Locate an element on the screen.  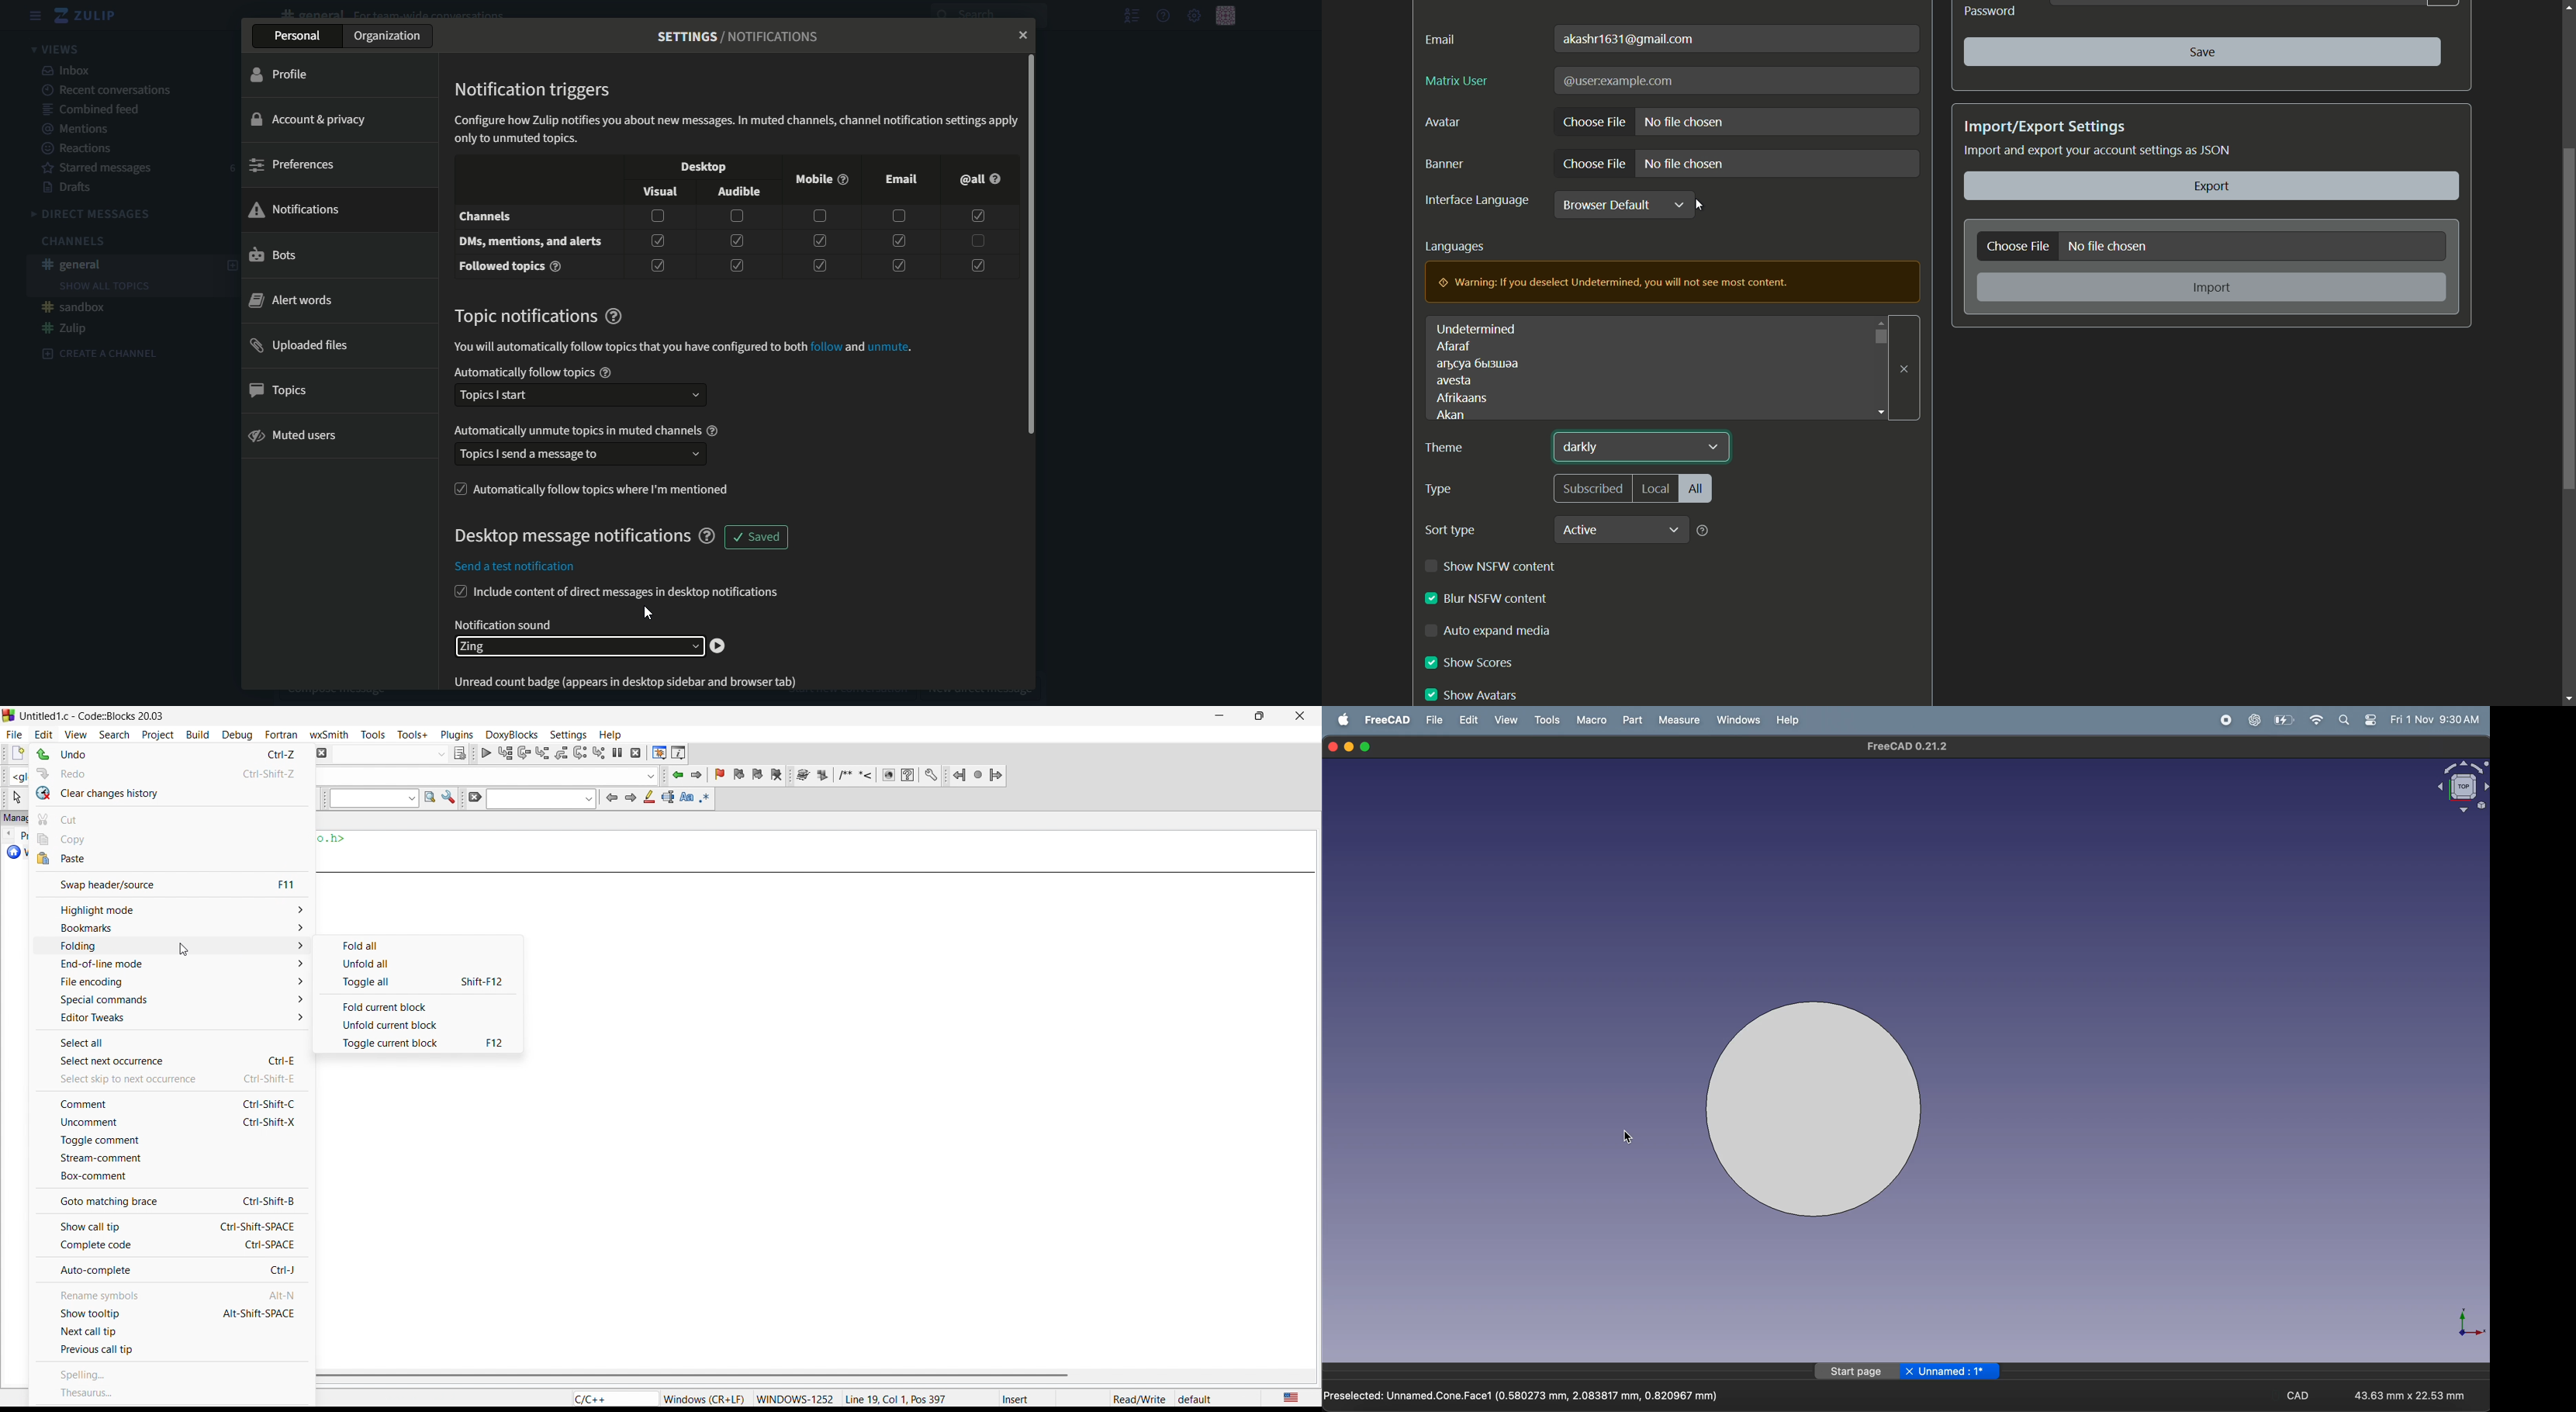
measure is located at coordinates (1676, 720).